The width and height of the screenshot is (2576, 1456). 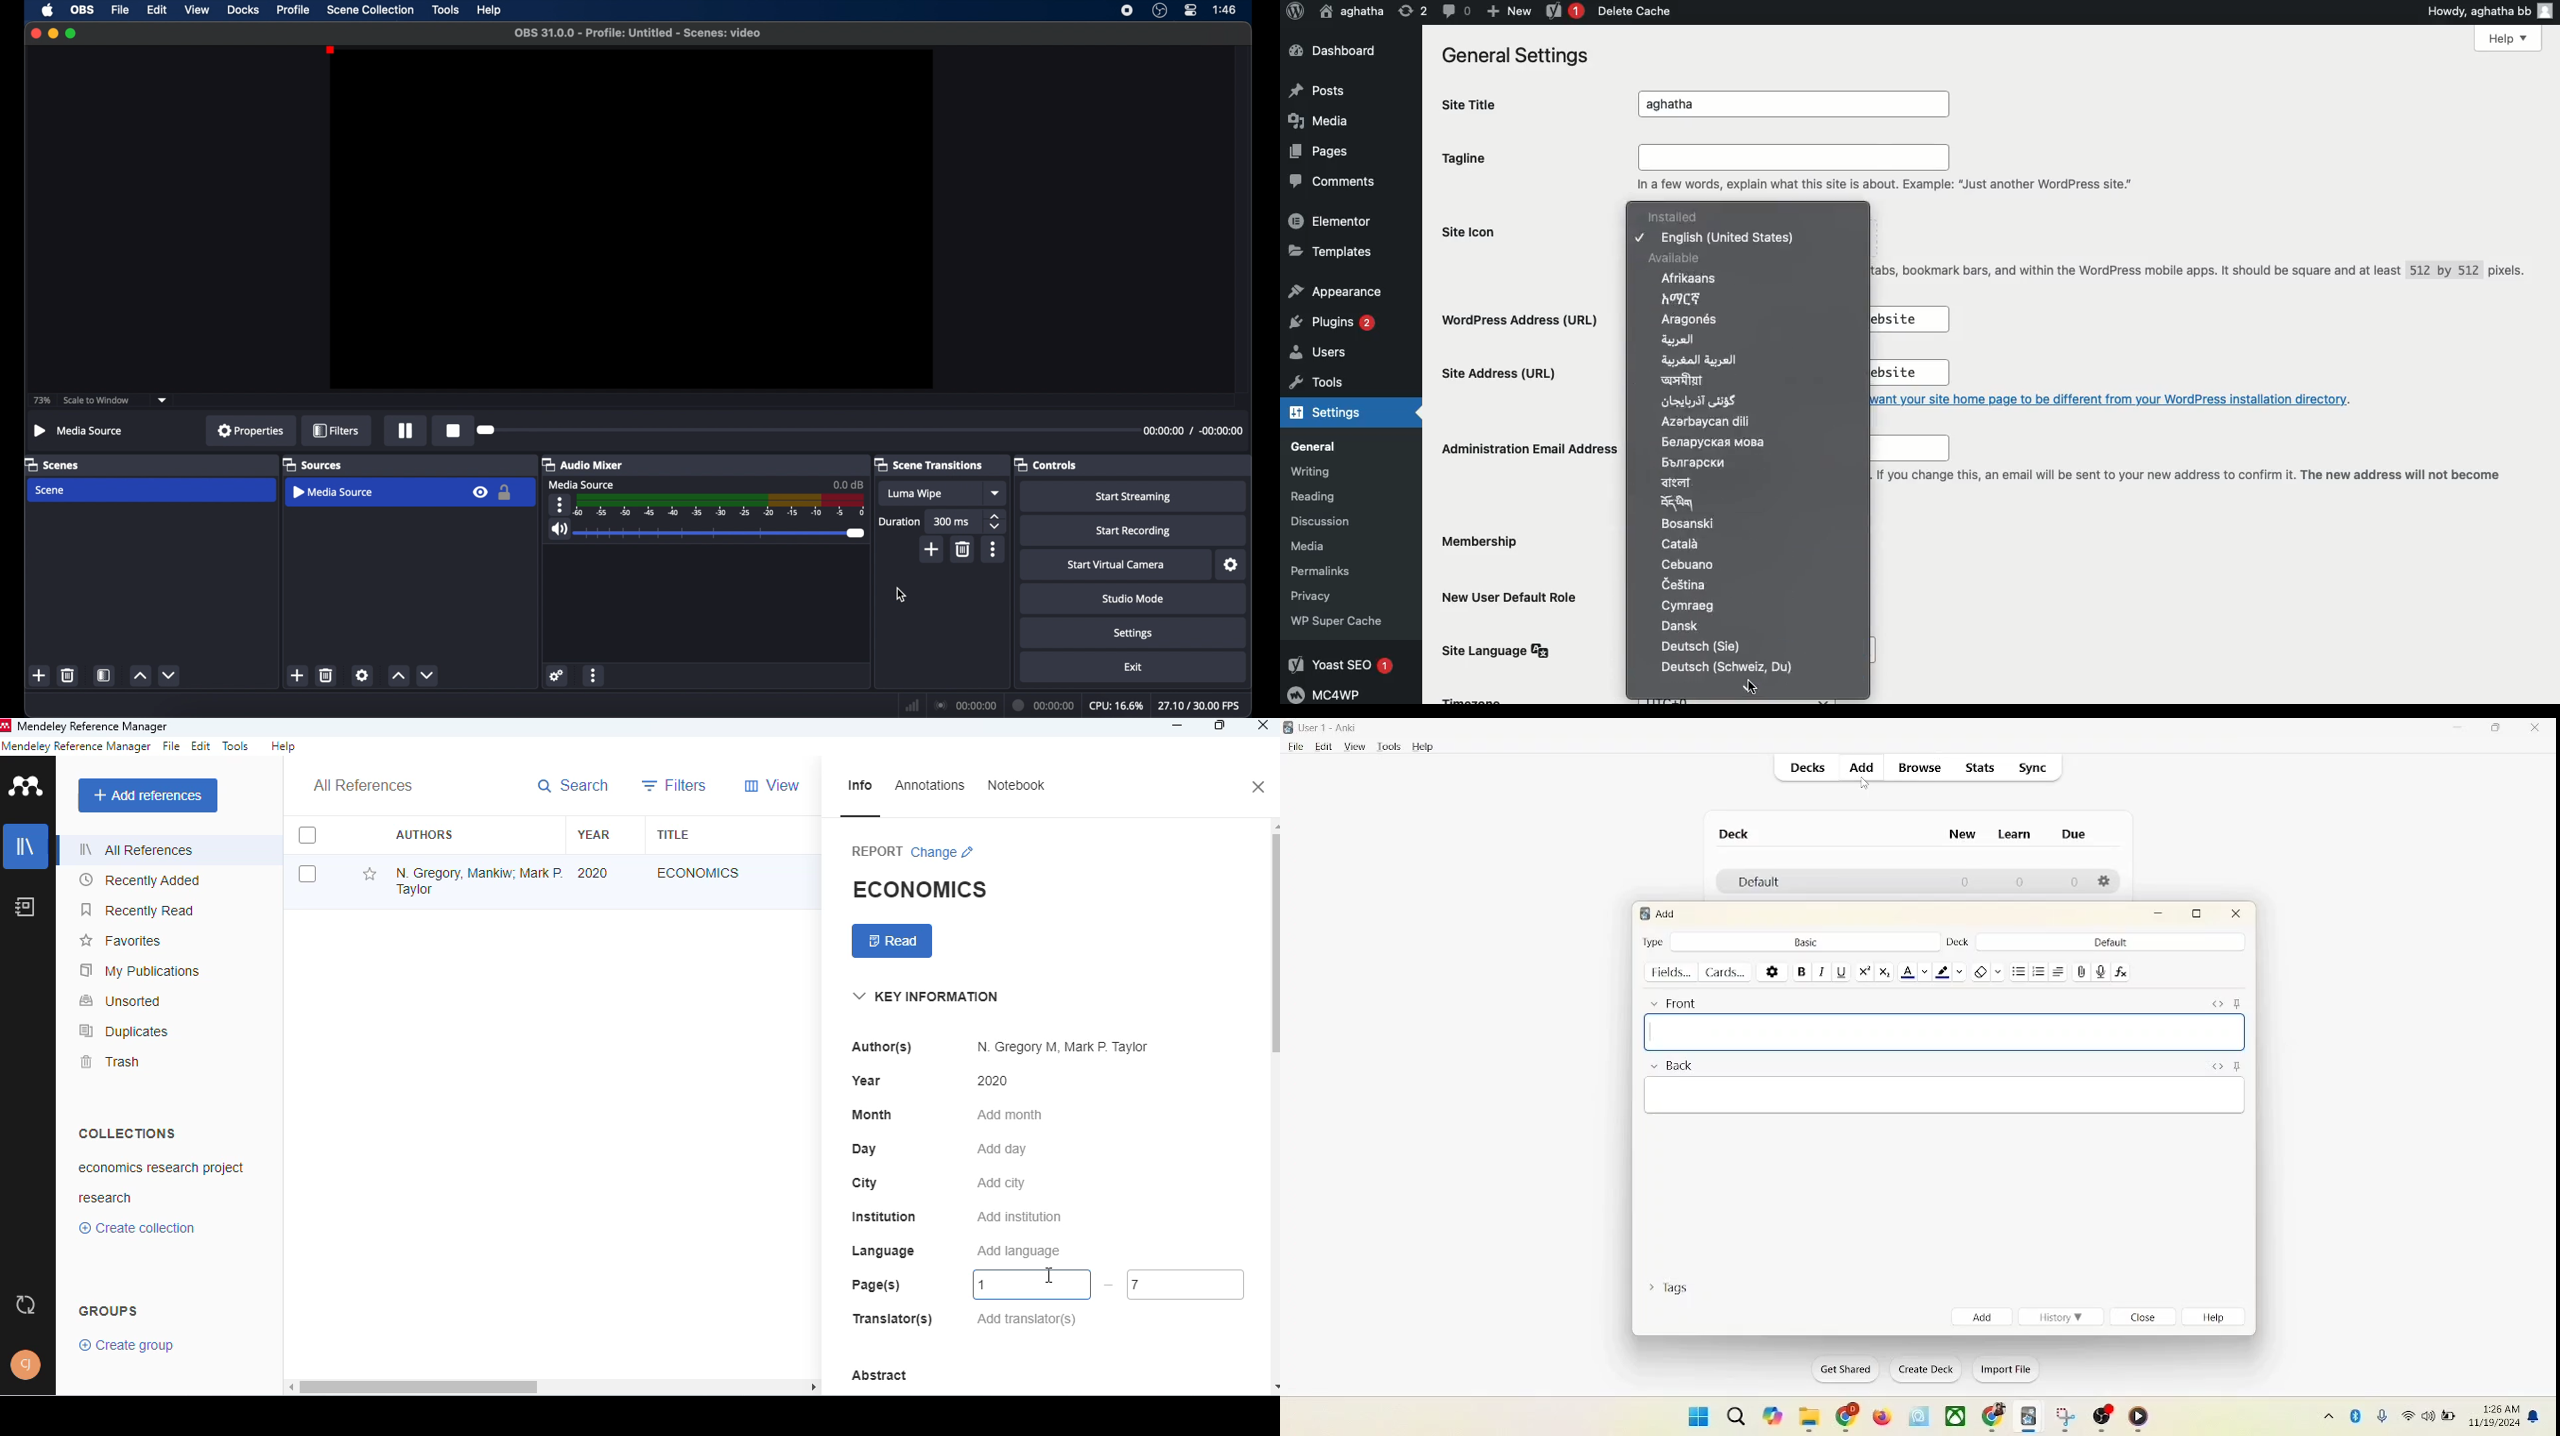 What do you see at coordinates (642, 33) in the screenshot?
I see `file name` at bounding box center [642, 33].